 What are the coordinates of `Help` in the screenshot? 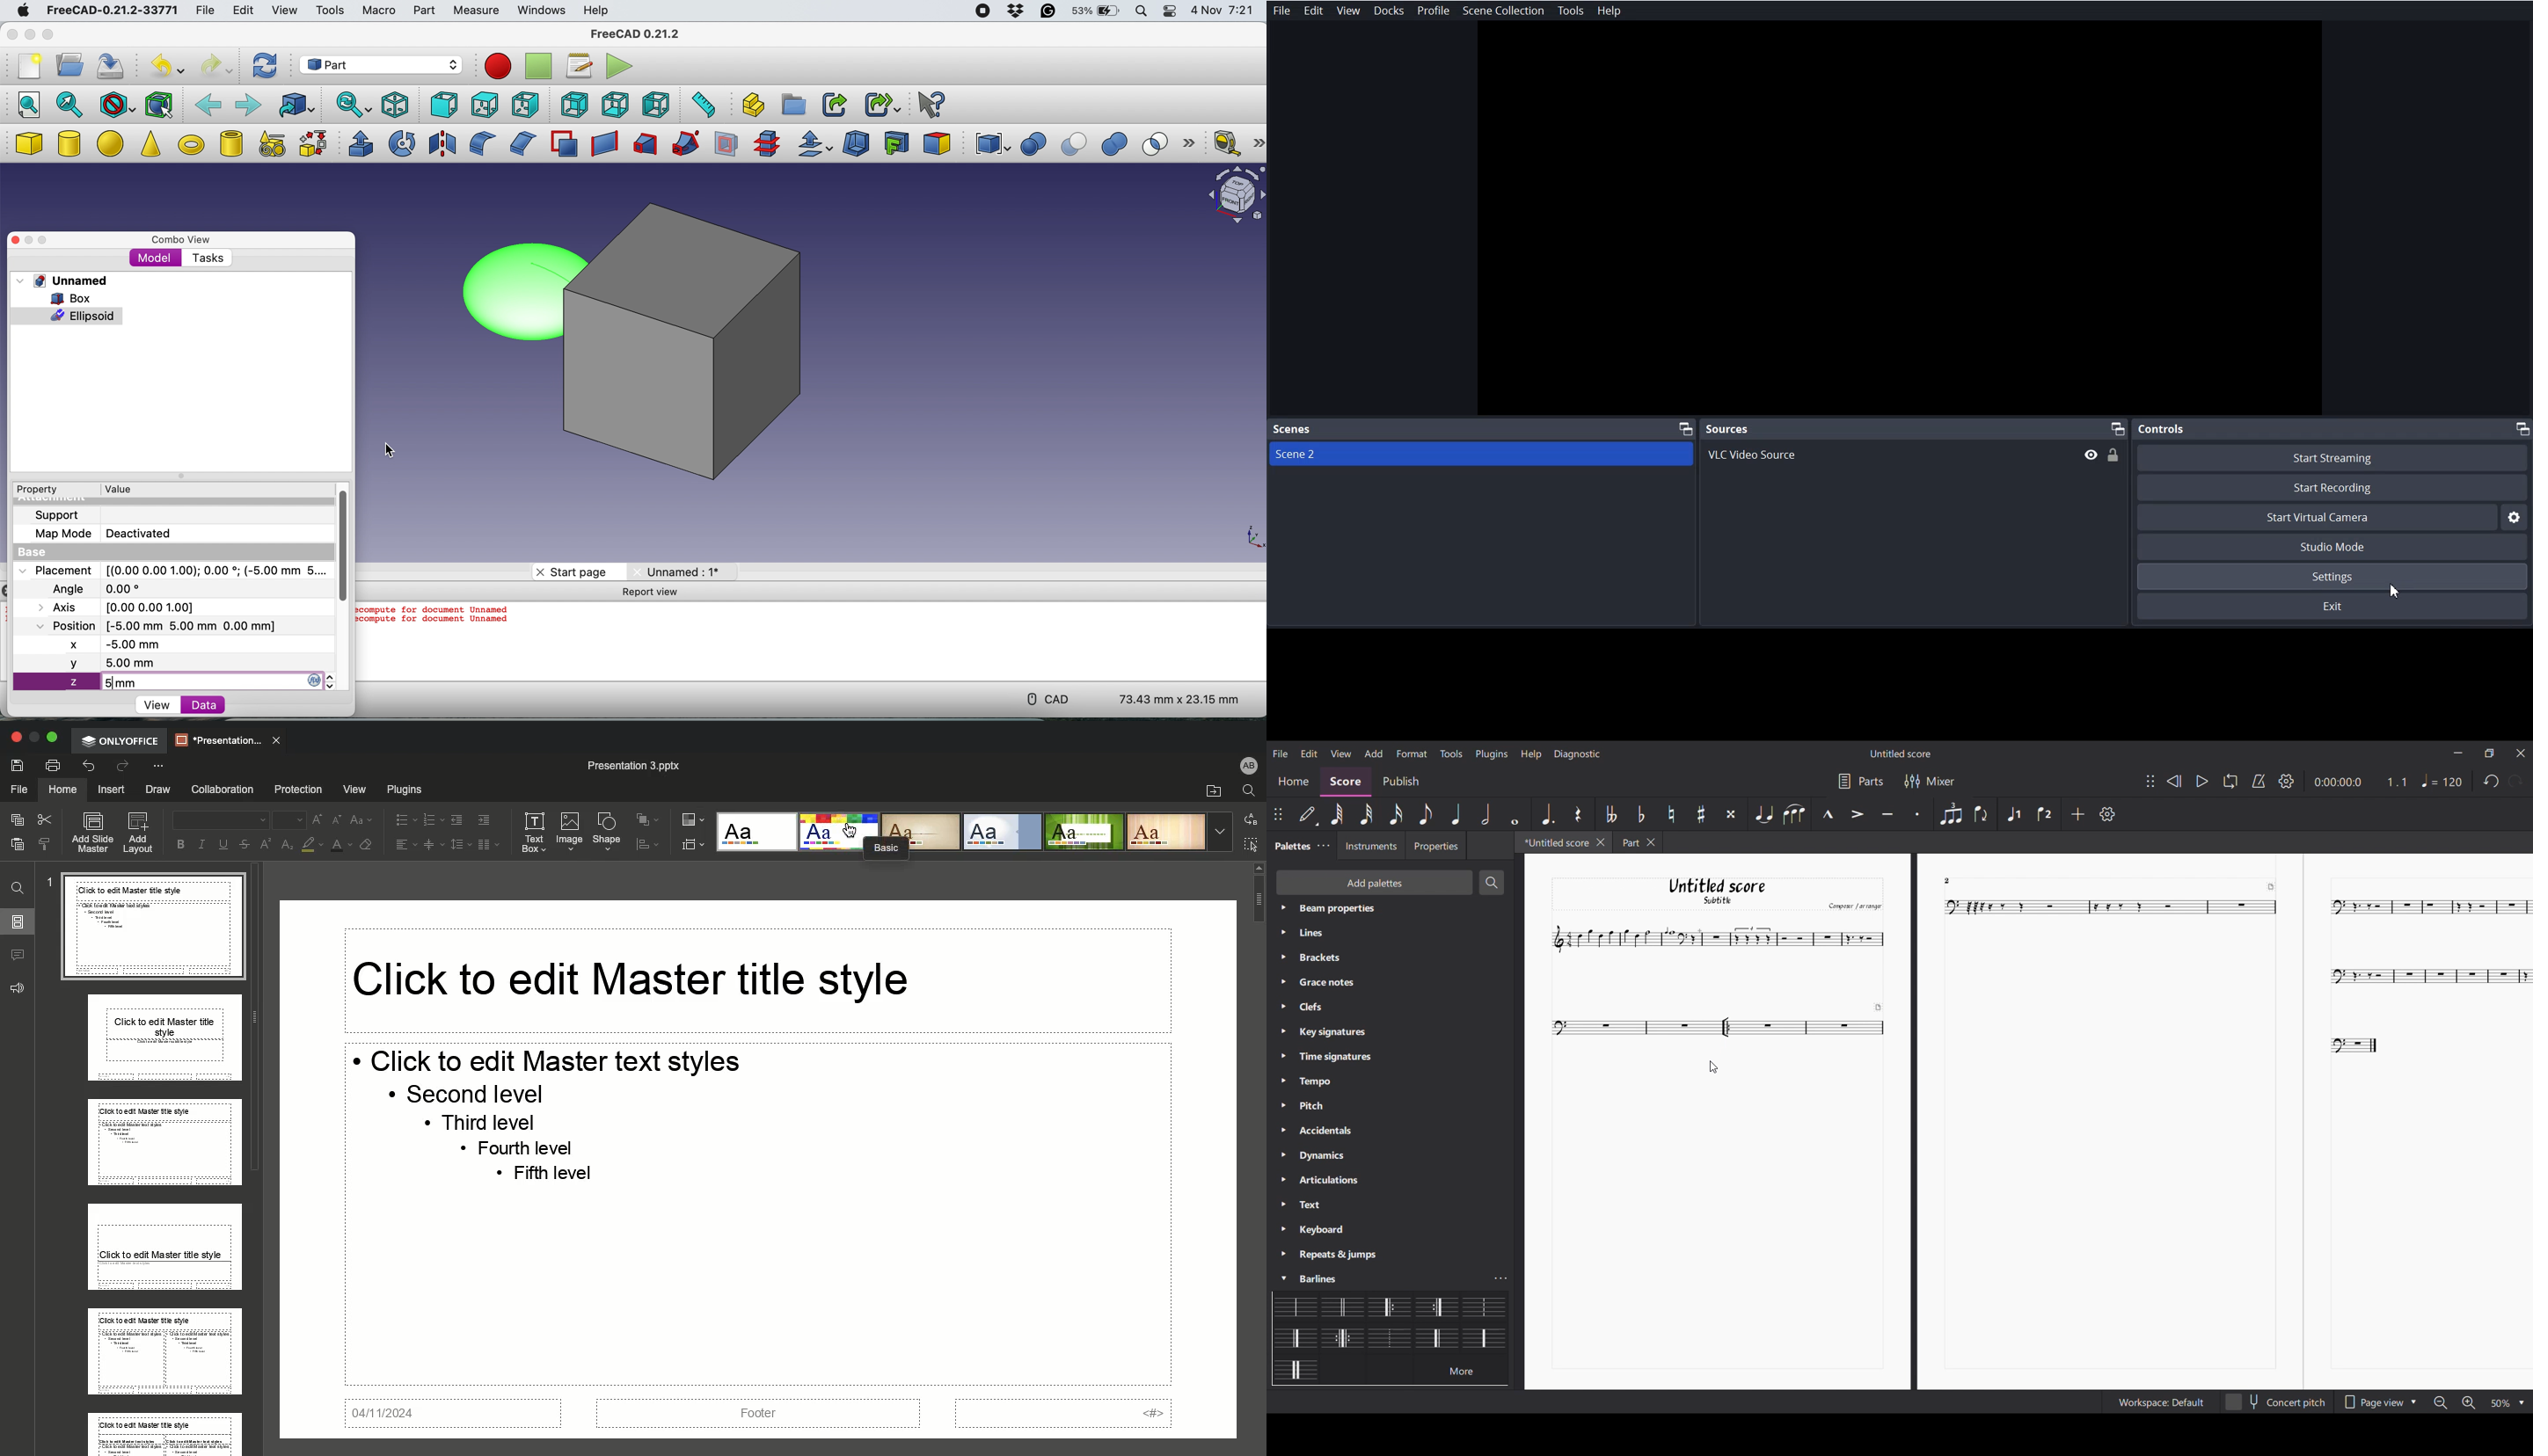 It's located at (1608, 11).